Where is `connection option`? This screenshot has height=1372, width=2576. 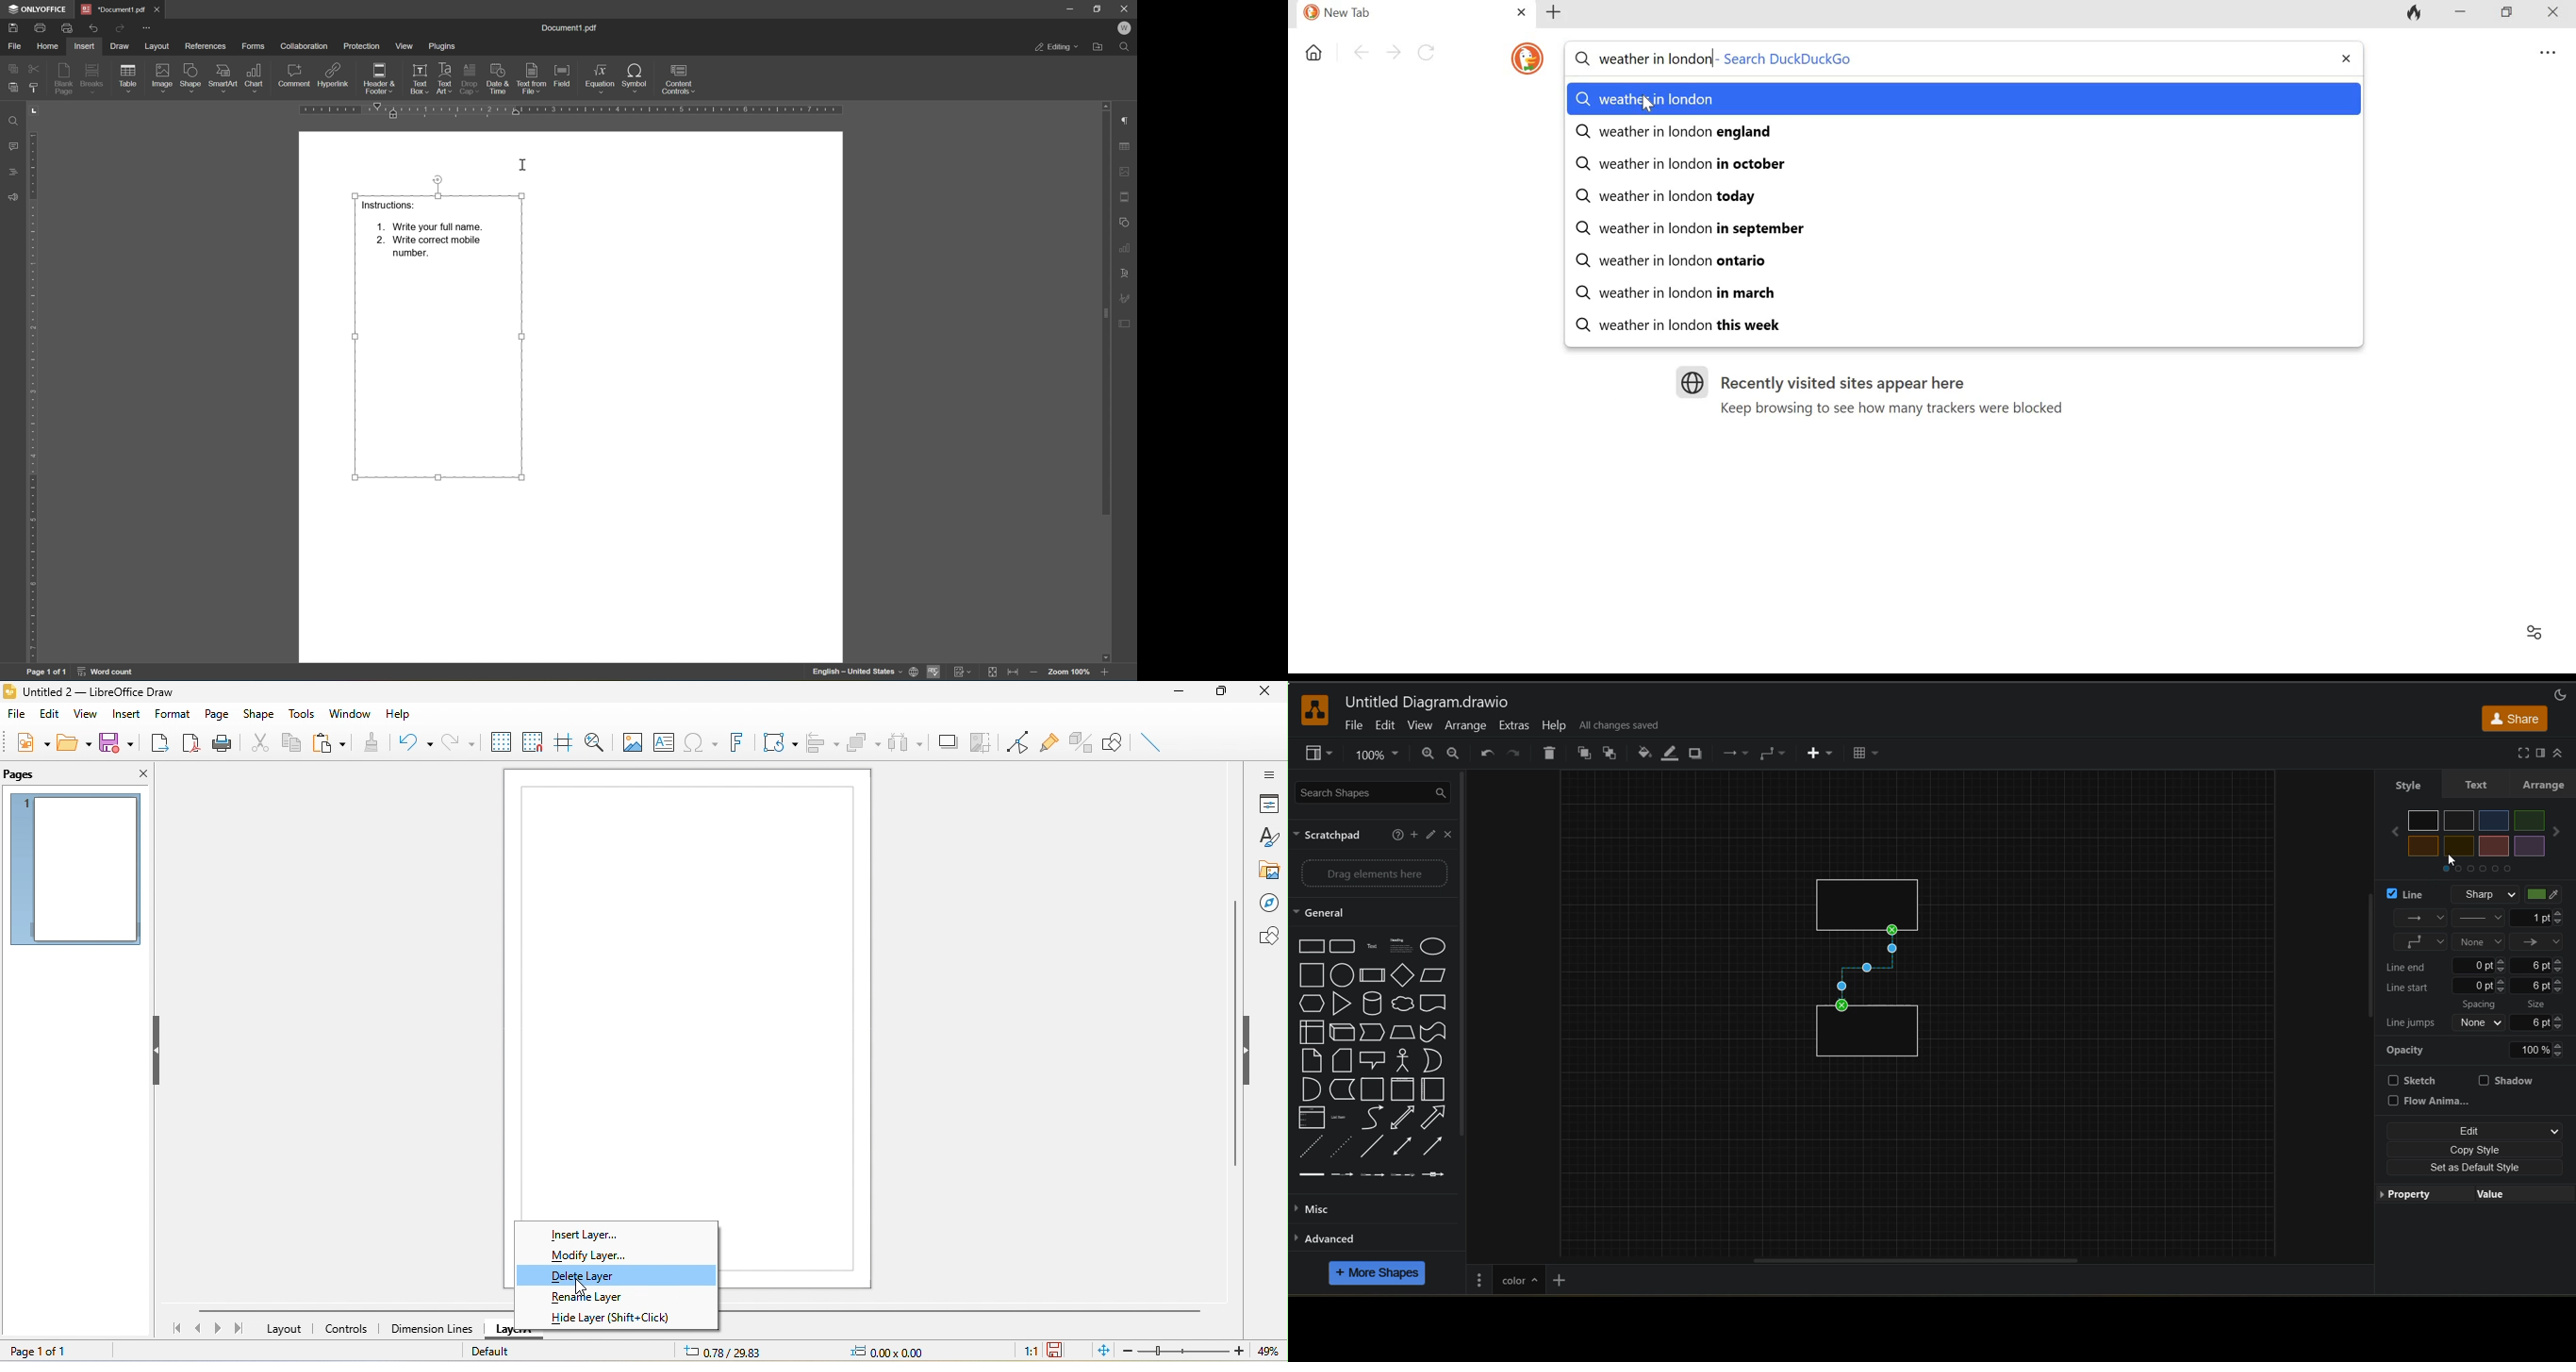
connection option is located at coordinates (2479, 930).